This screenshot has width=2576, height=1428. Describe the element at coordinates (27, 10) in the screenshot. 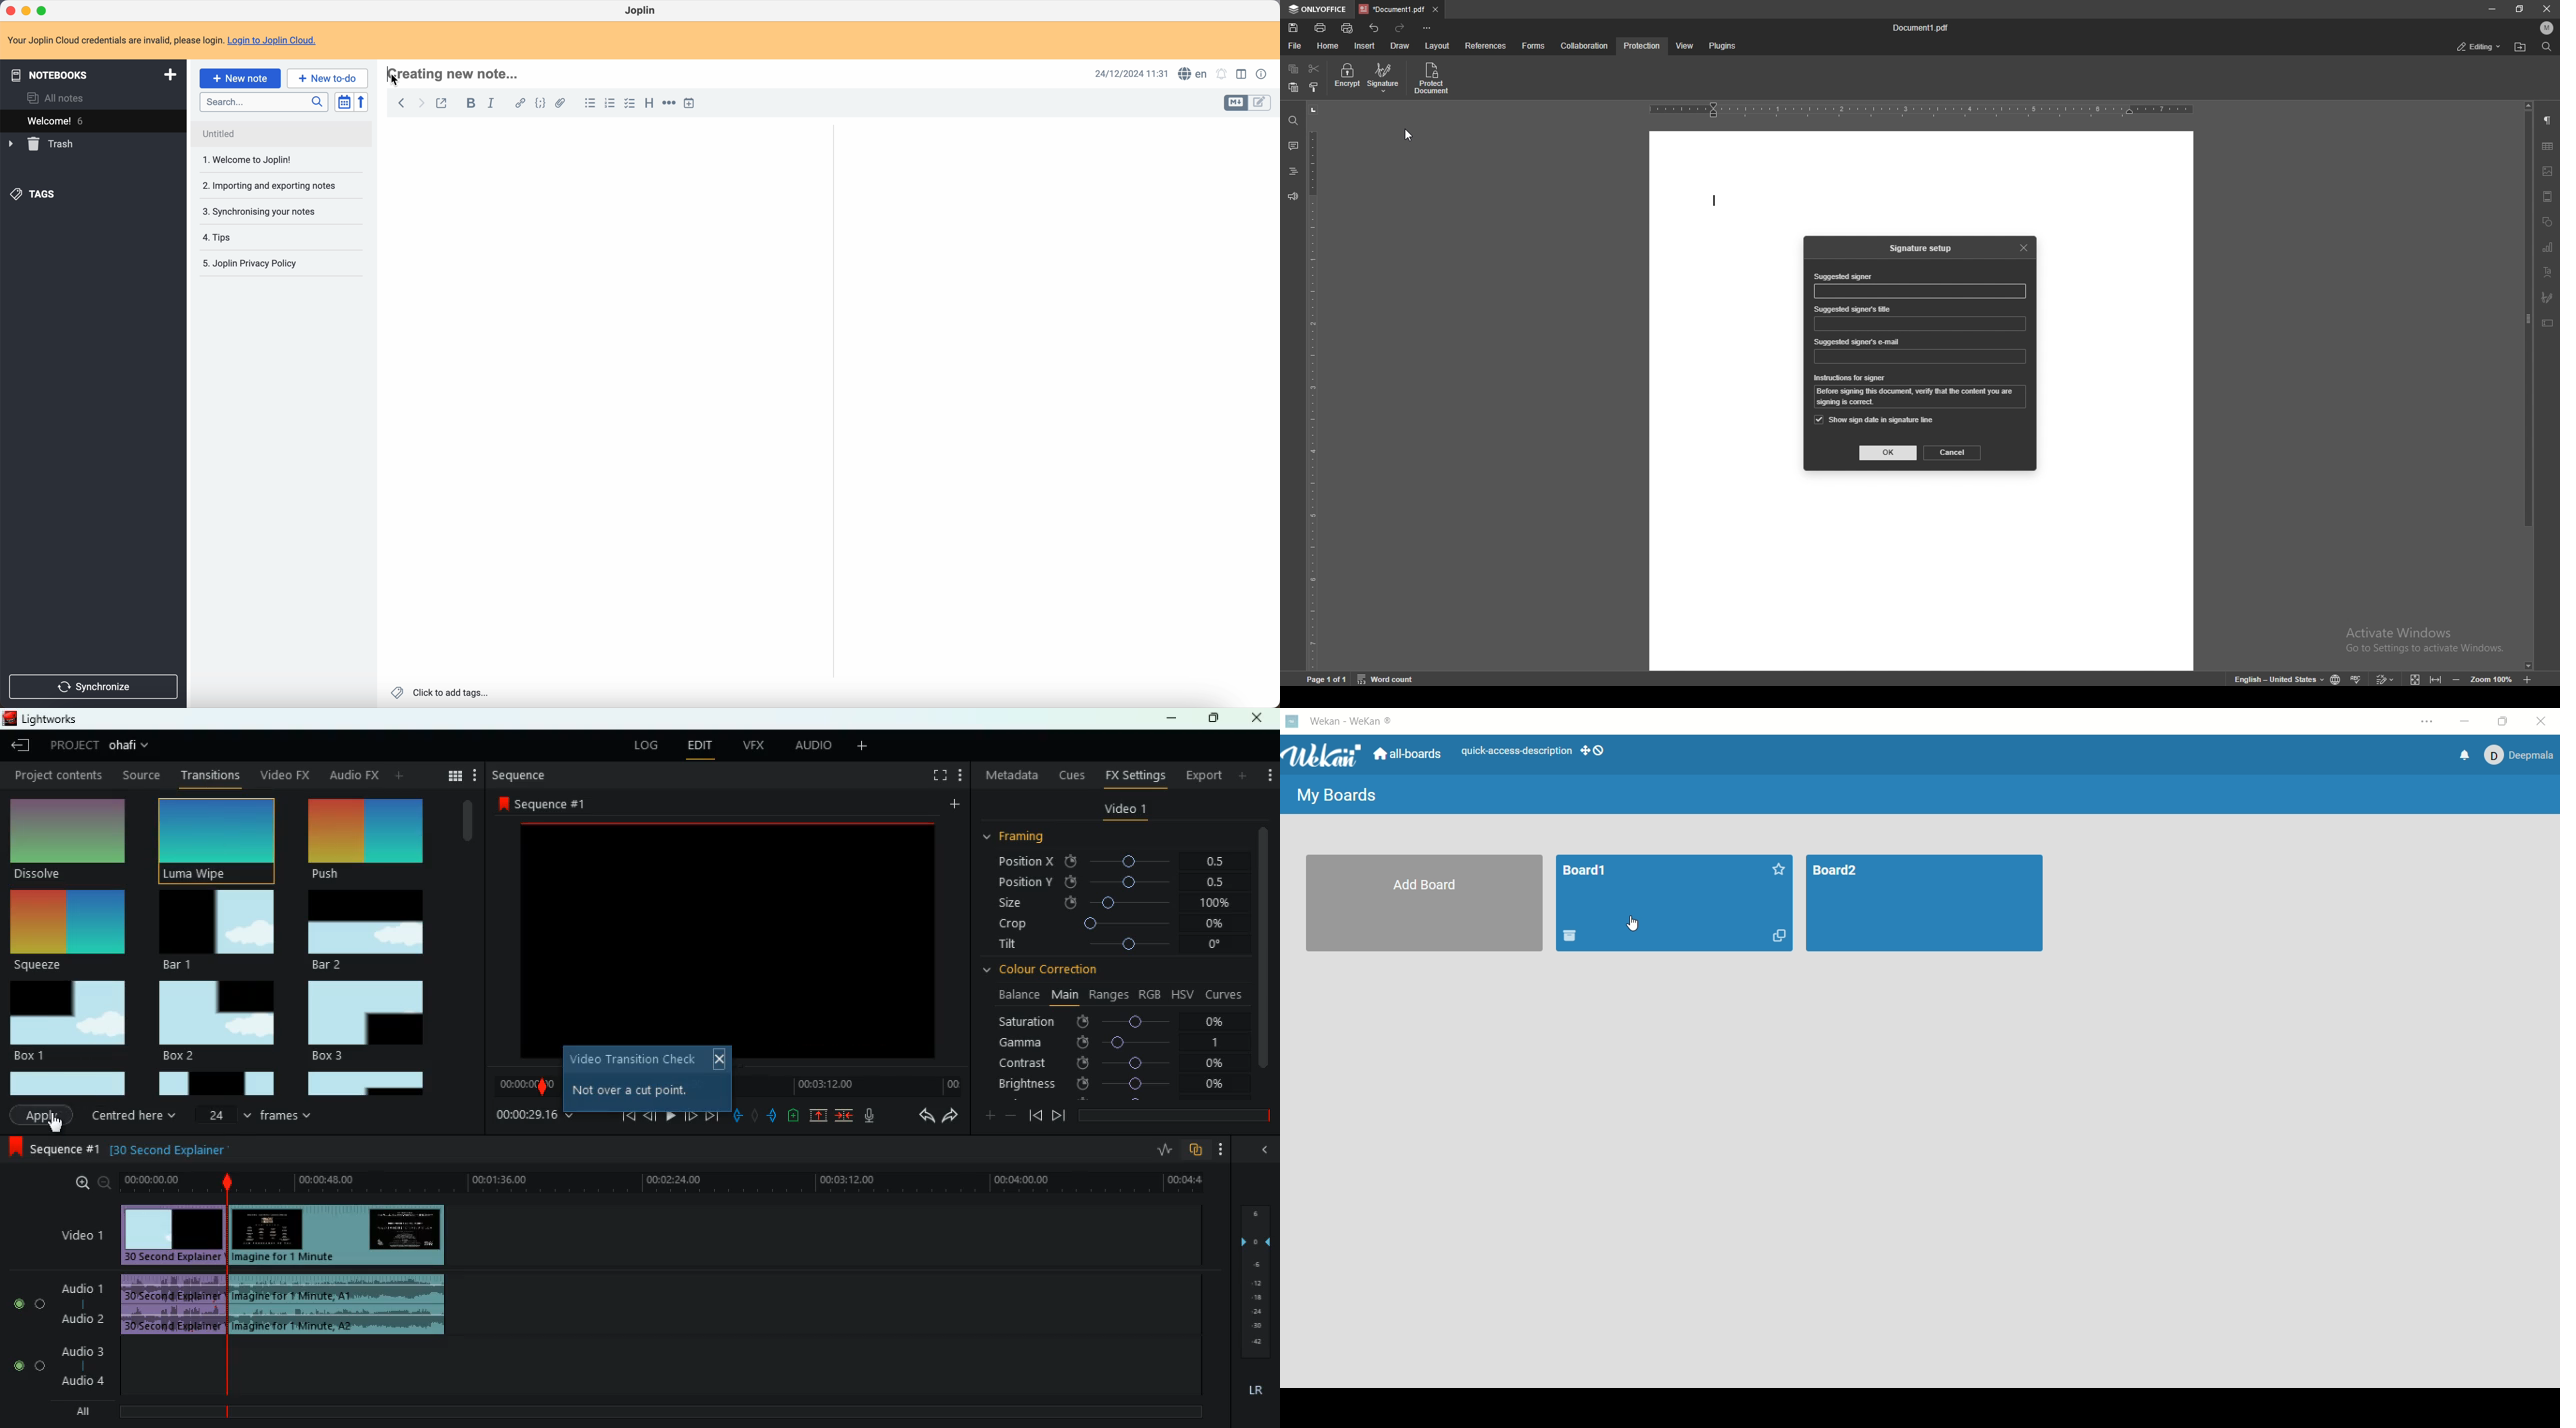

I see `minimize` at that location.